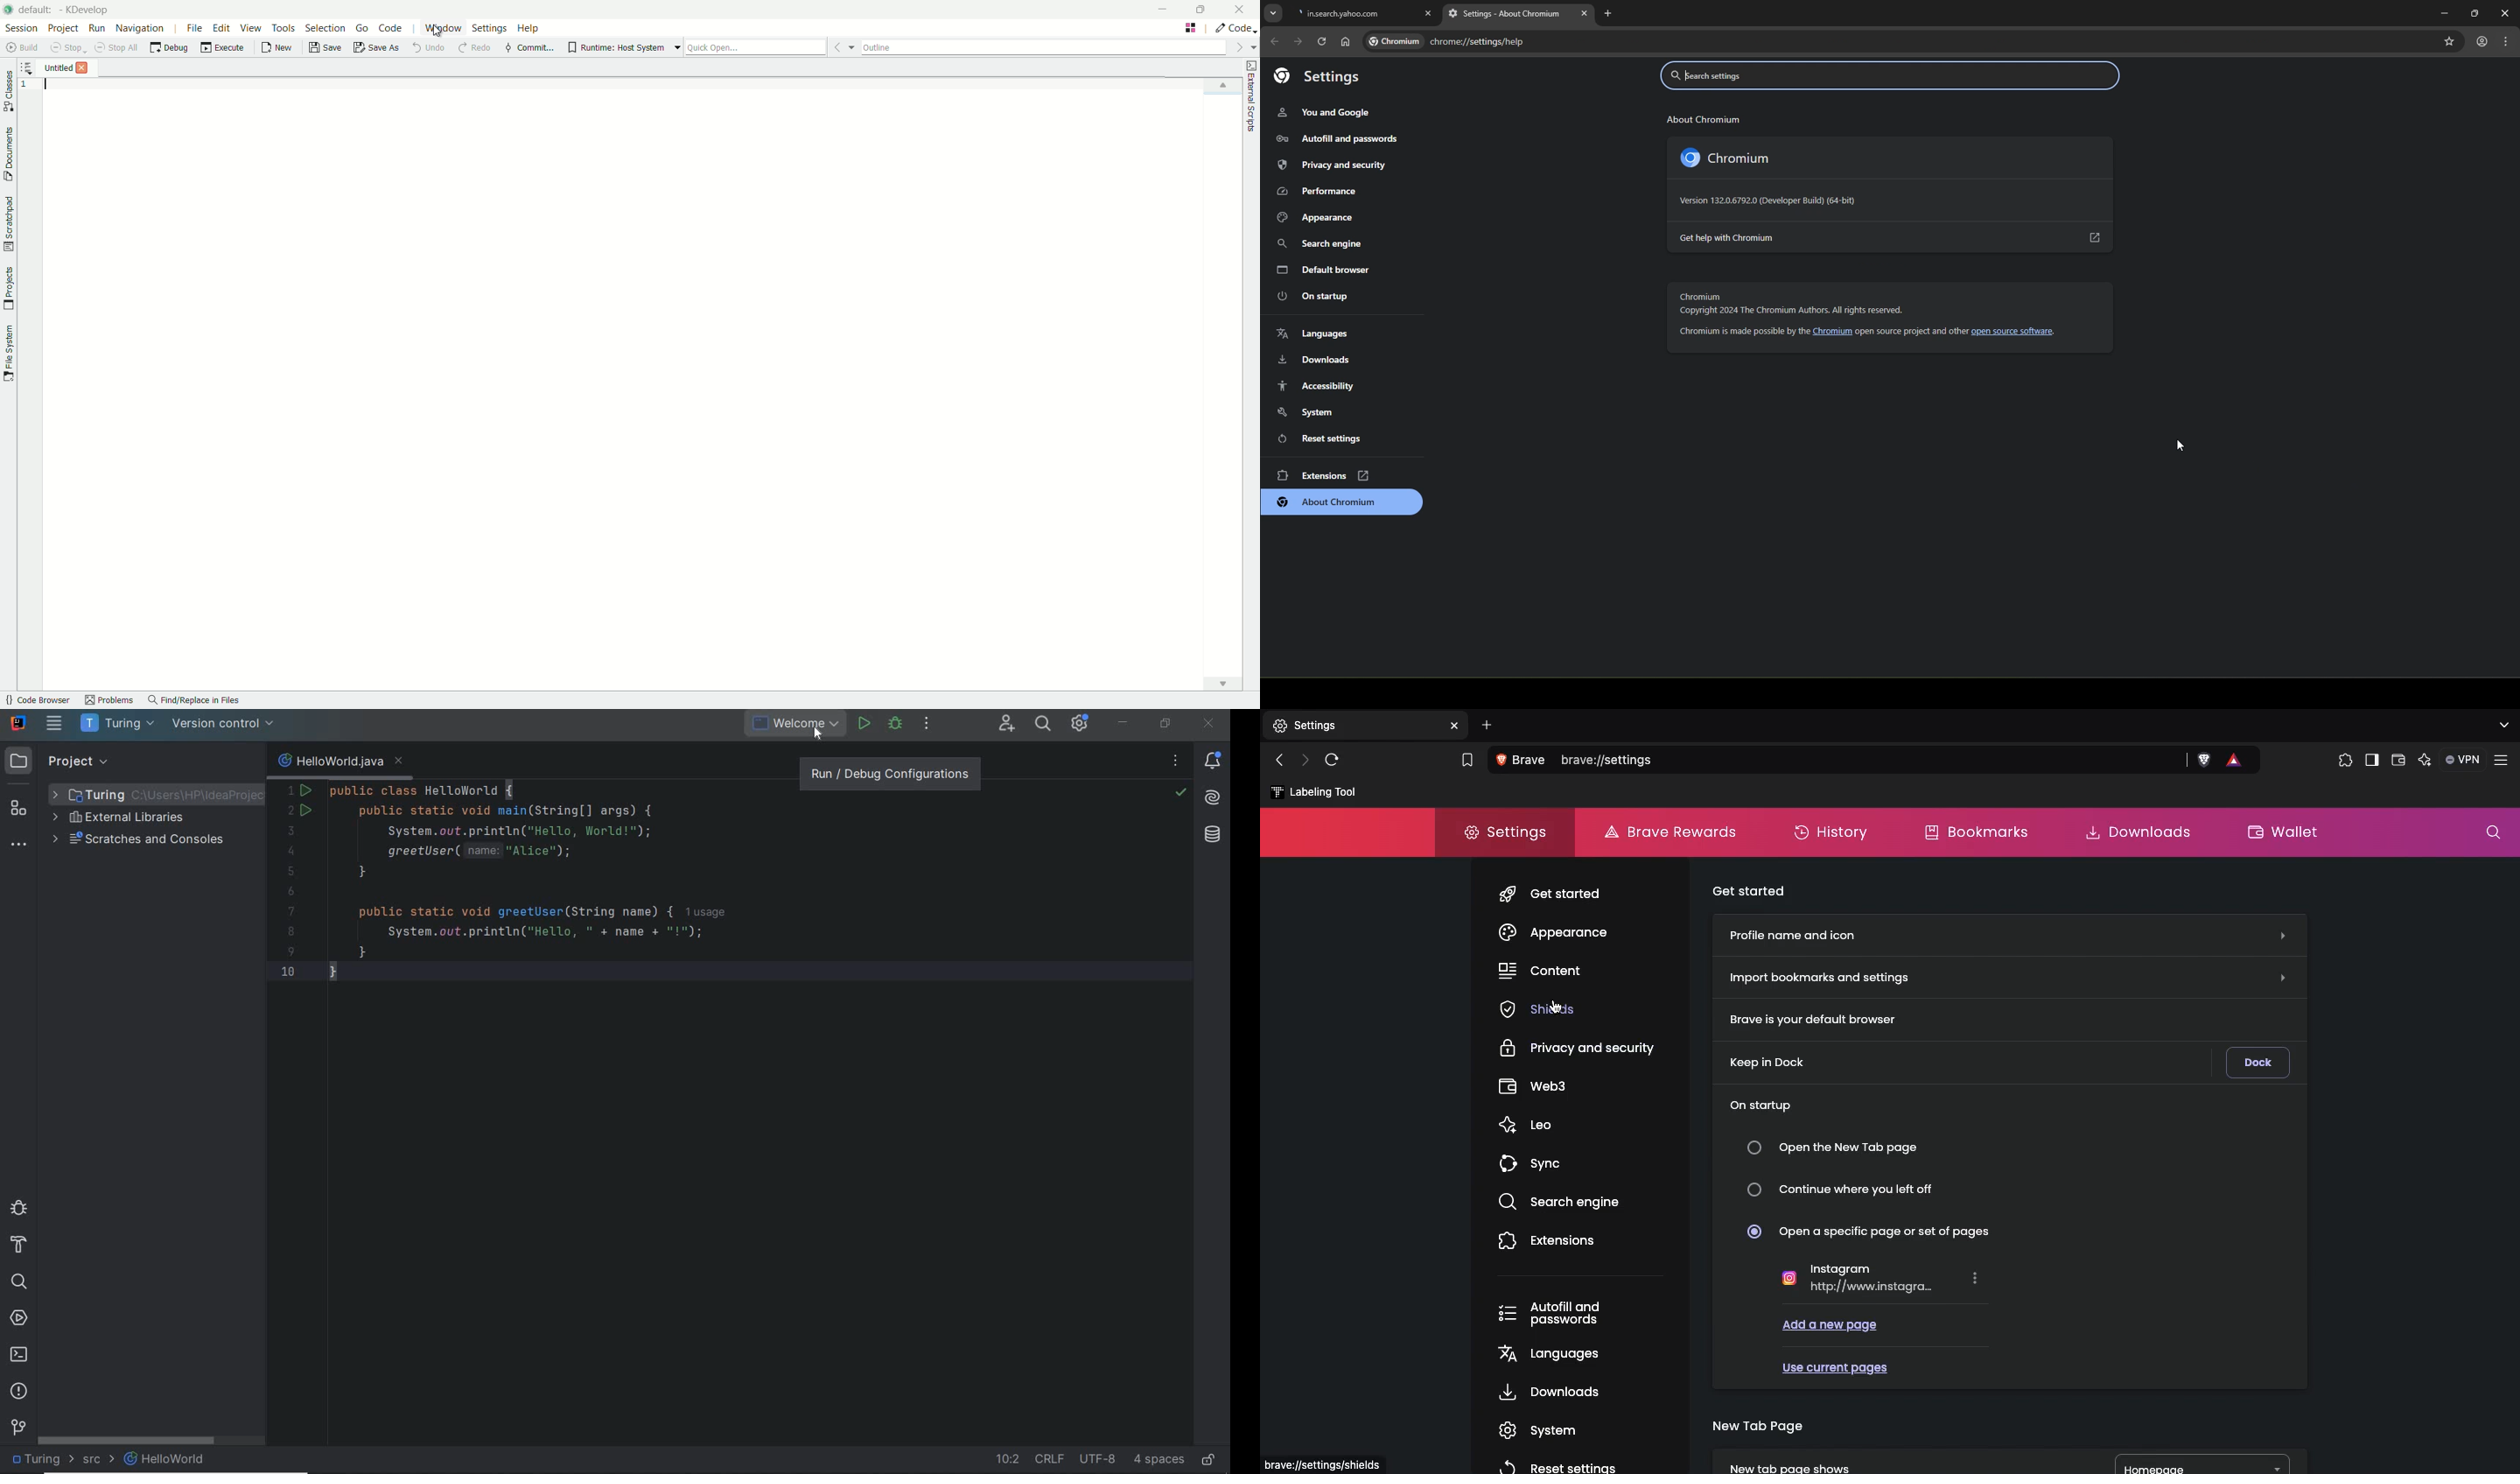  What do you see at coordinates (1236, 30) in the screenshot?
I see `execute actions to change the area` at bounding box center [1236, 30].